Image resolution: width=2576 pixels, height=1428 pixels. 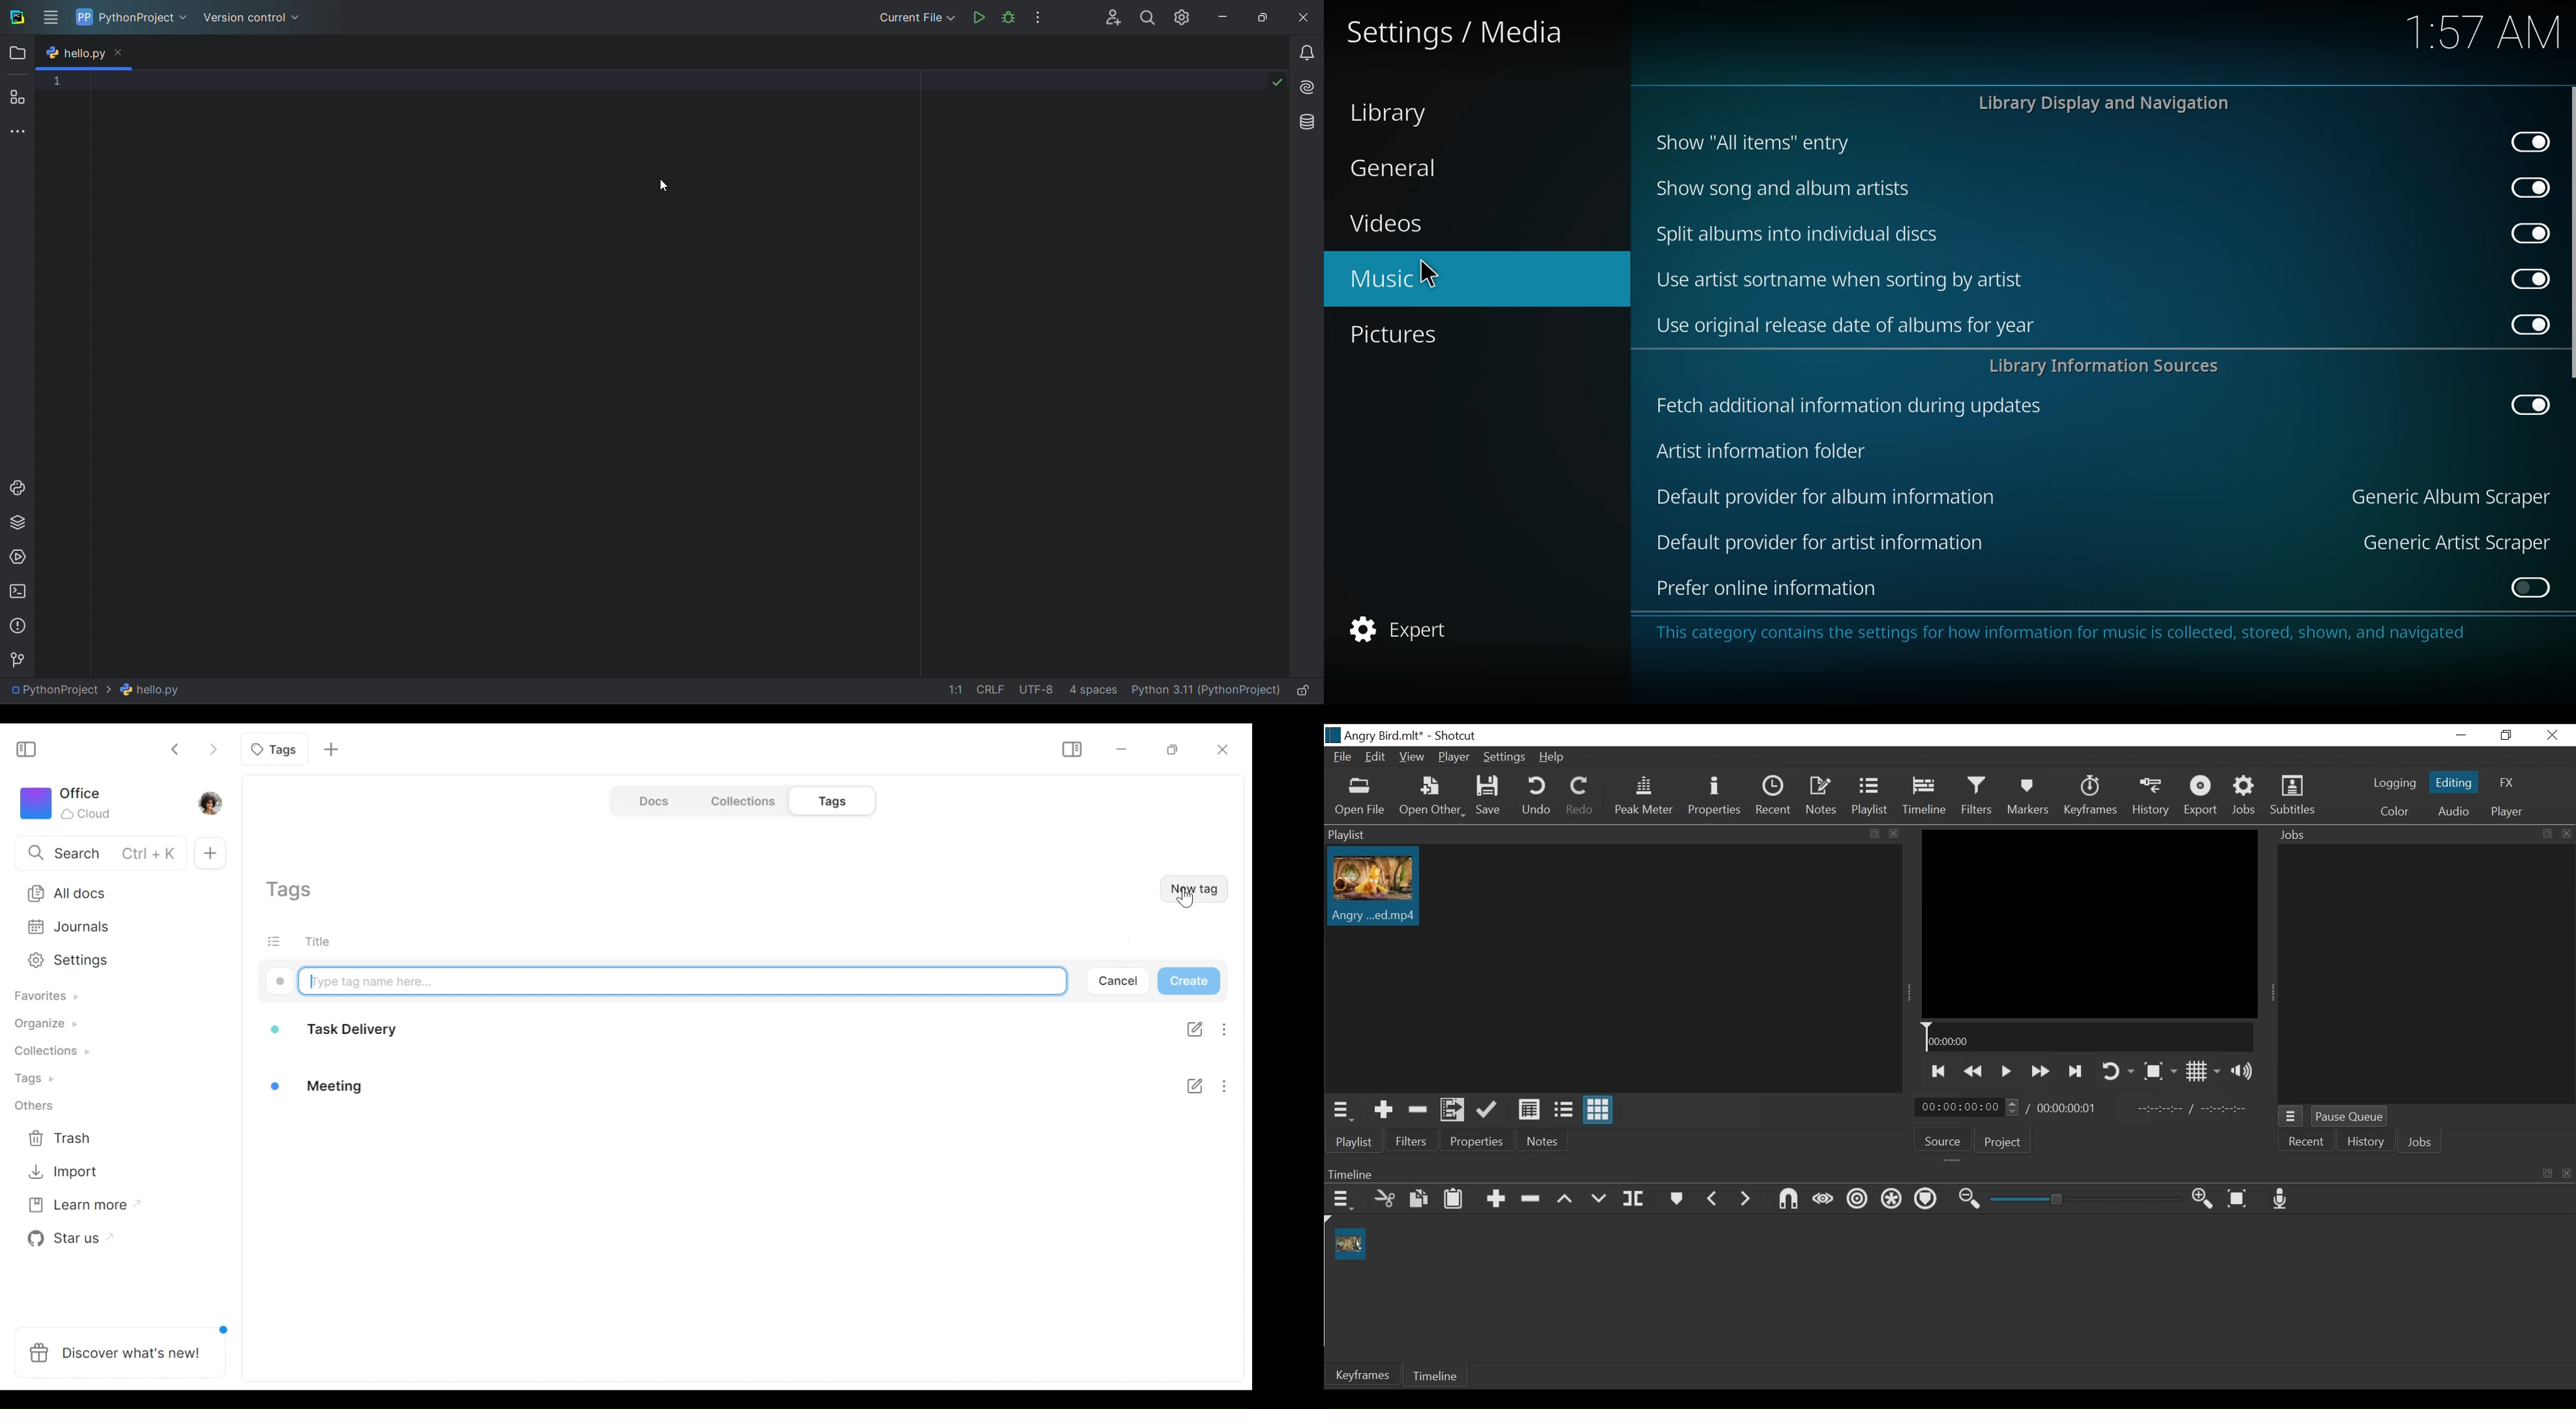 I want to click on music, so click(x=1383, y=280).